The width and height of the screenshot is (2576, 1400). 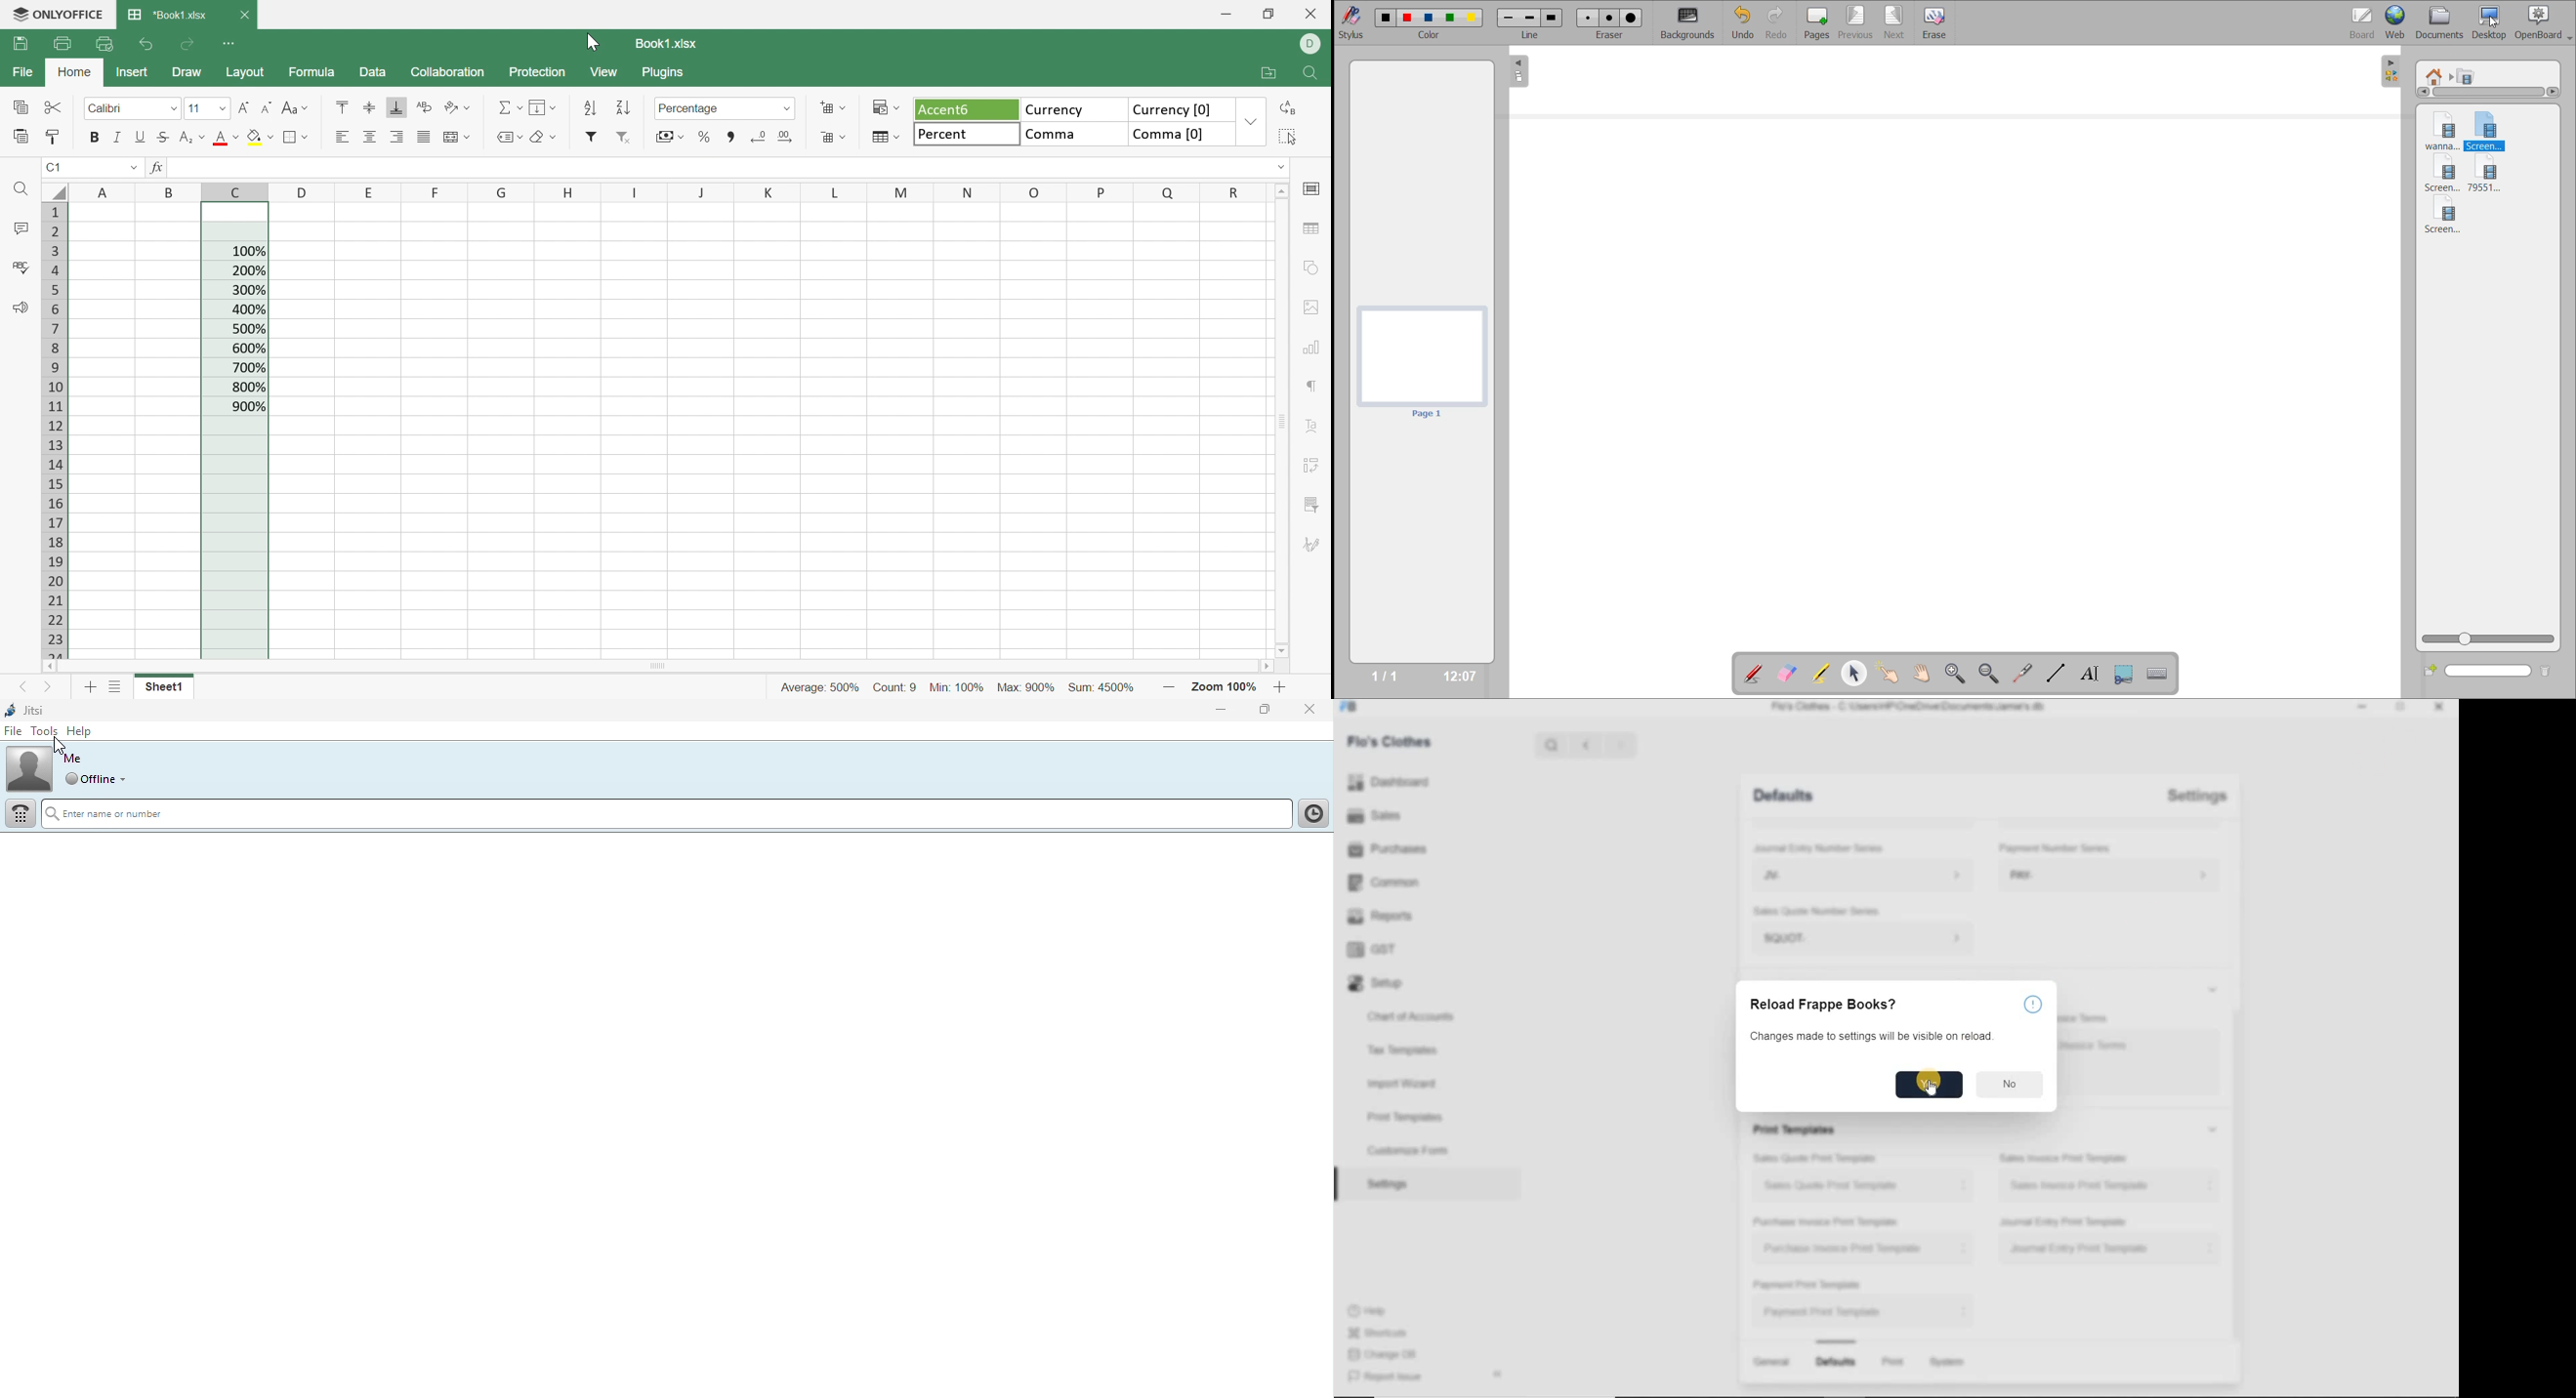 What do you see at coordinates (19, 107) in the screenshot?
I see `Copy` at bounding box center [19, 107].